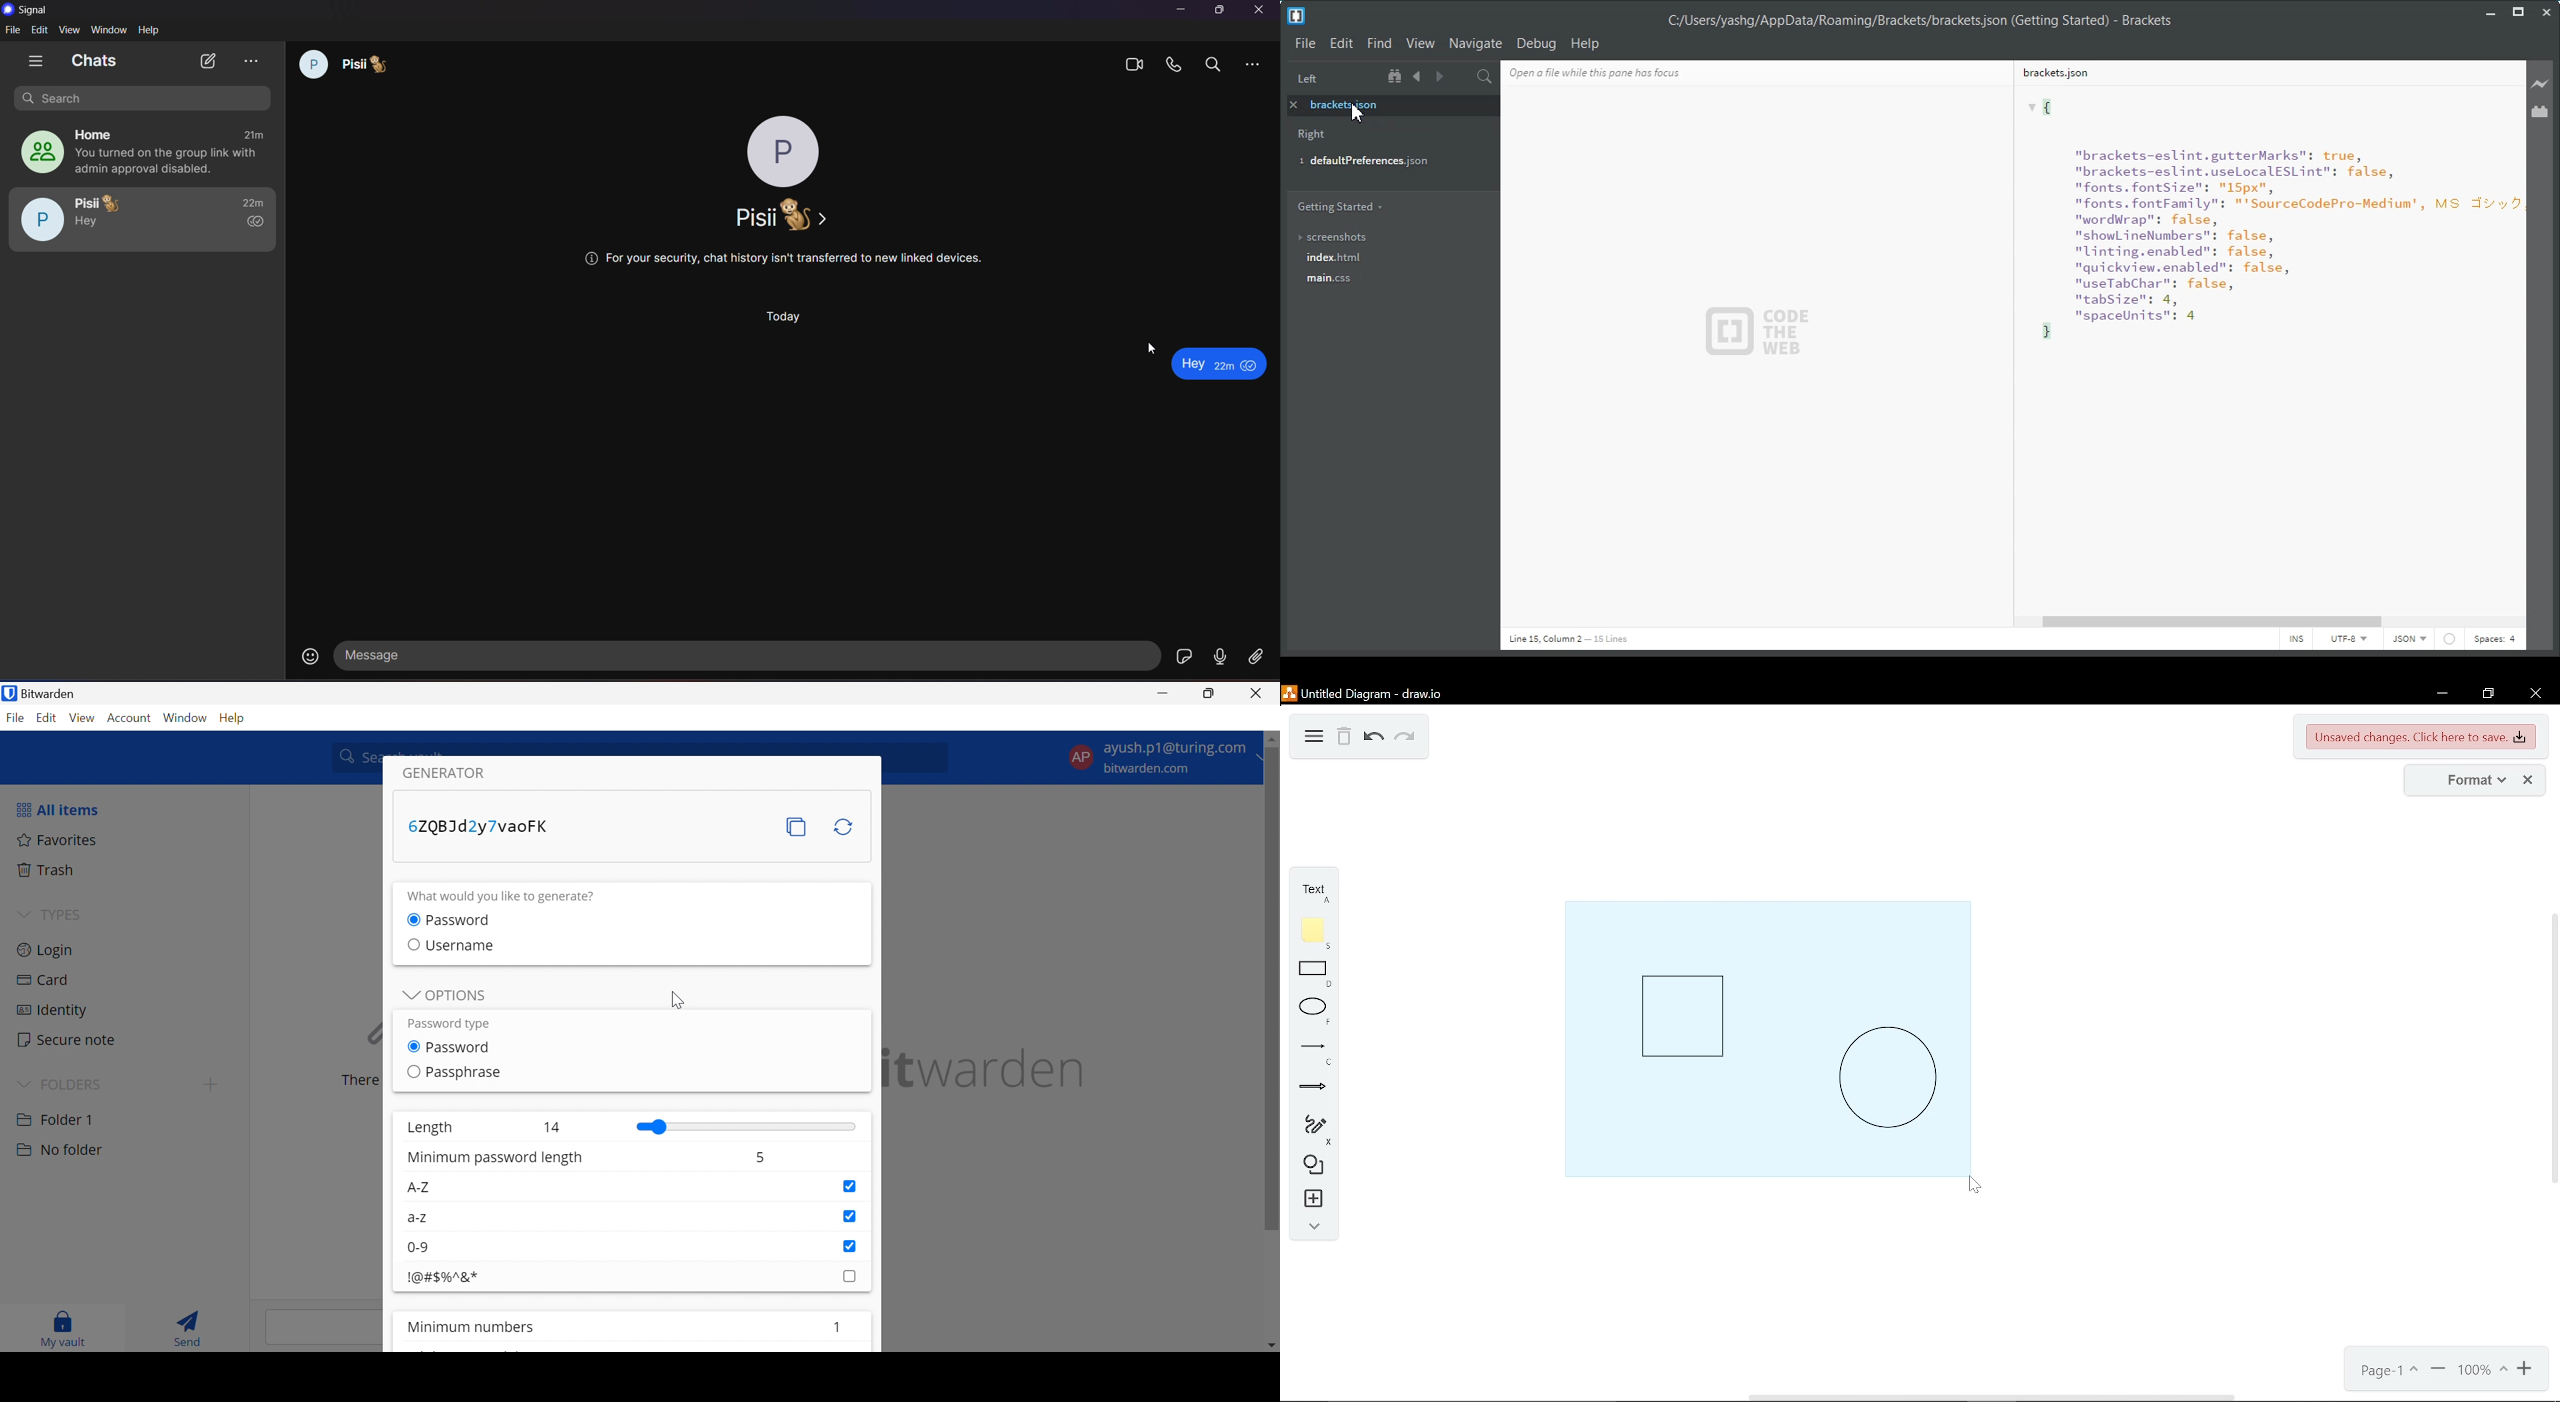  I want to click on index.html, so click(1390, 259).